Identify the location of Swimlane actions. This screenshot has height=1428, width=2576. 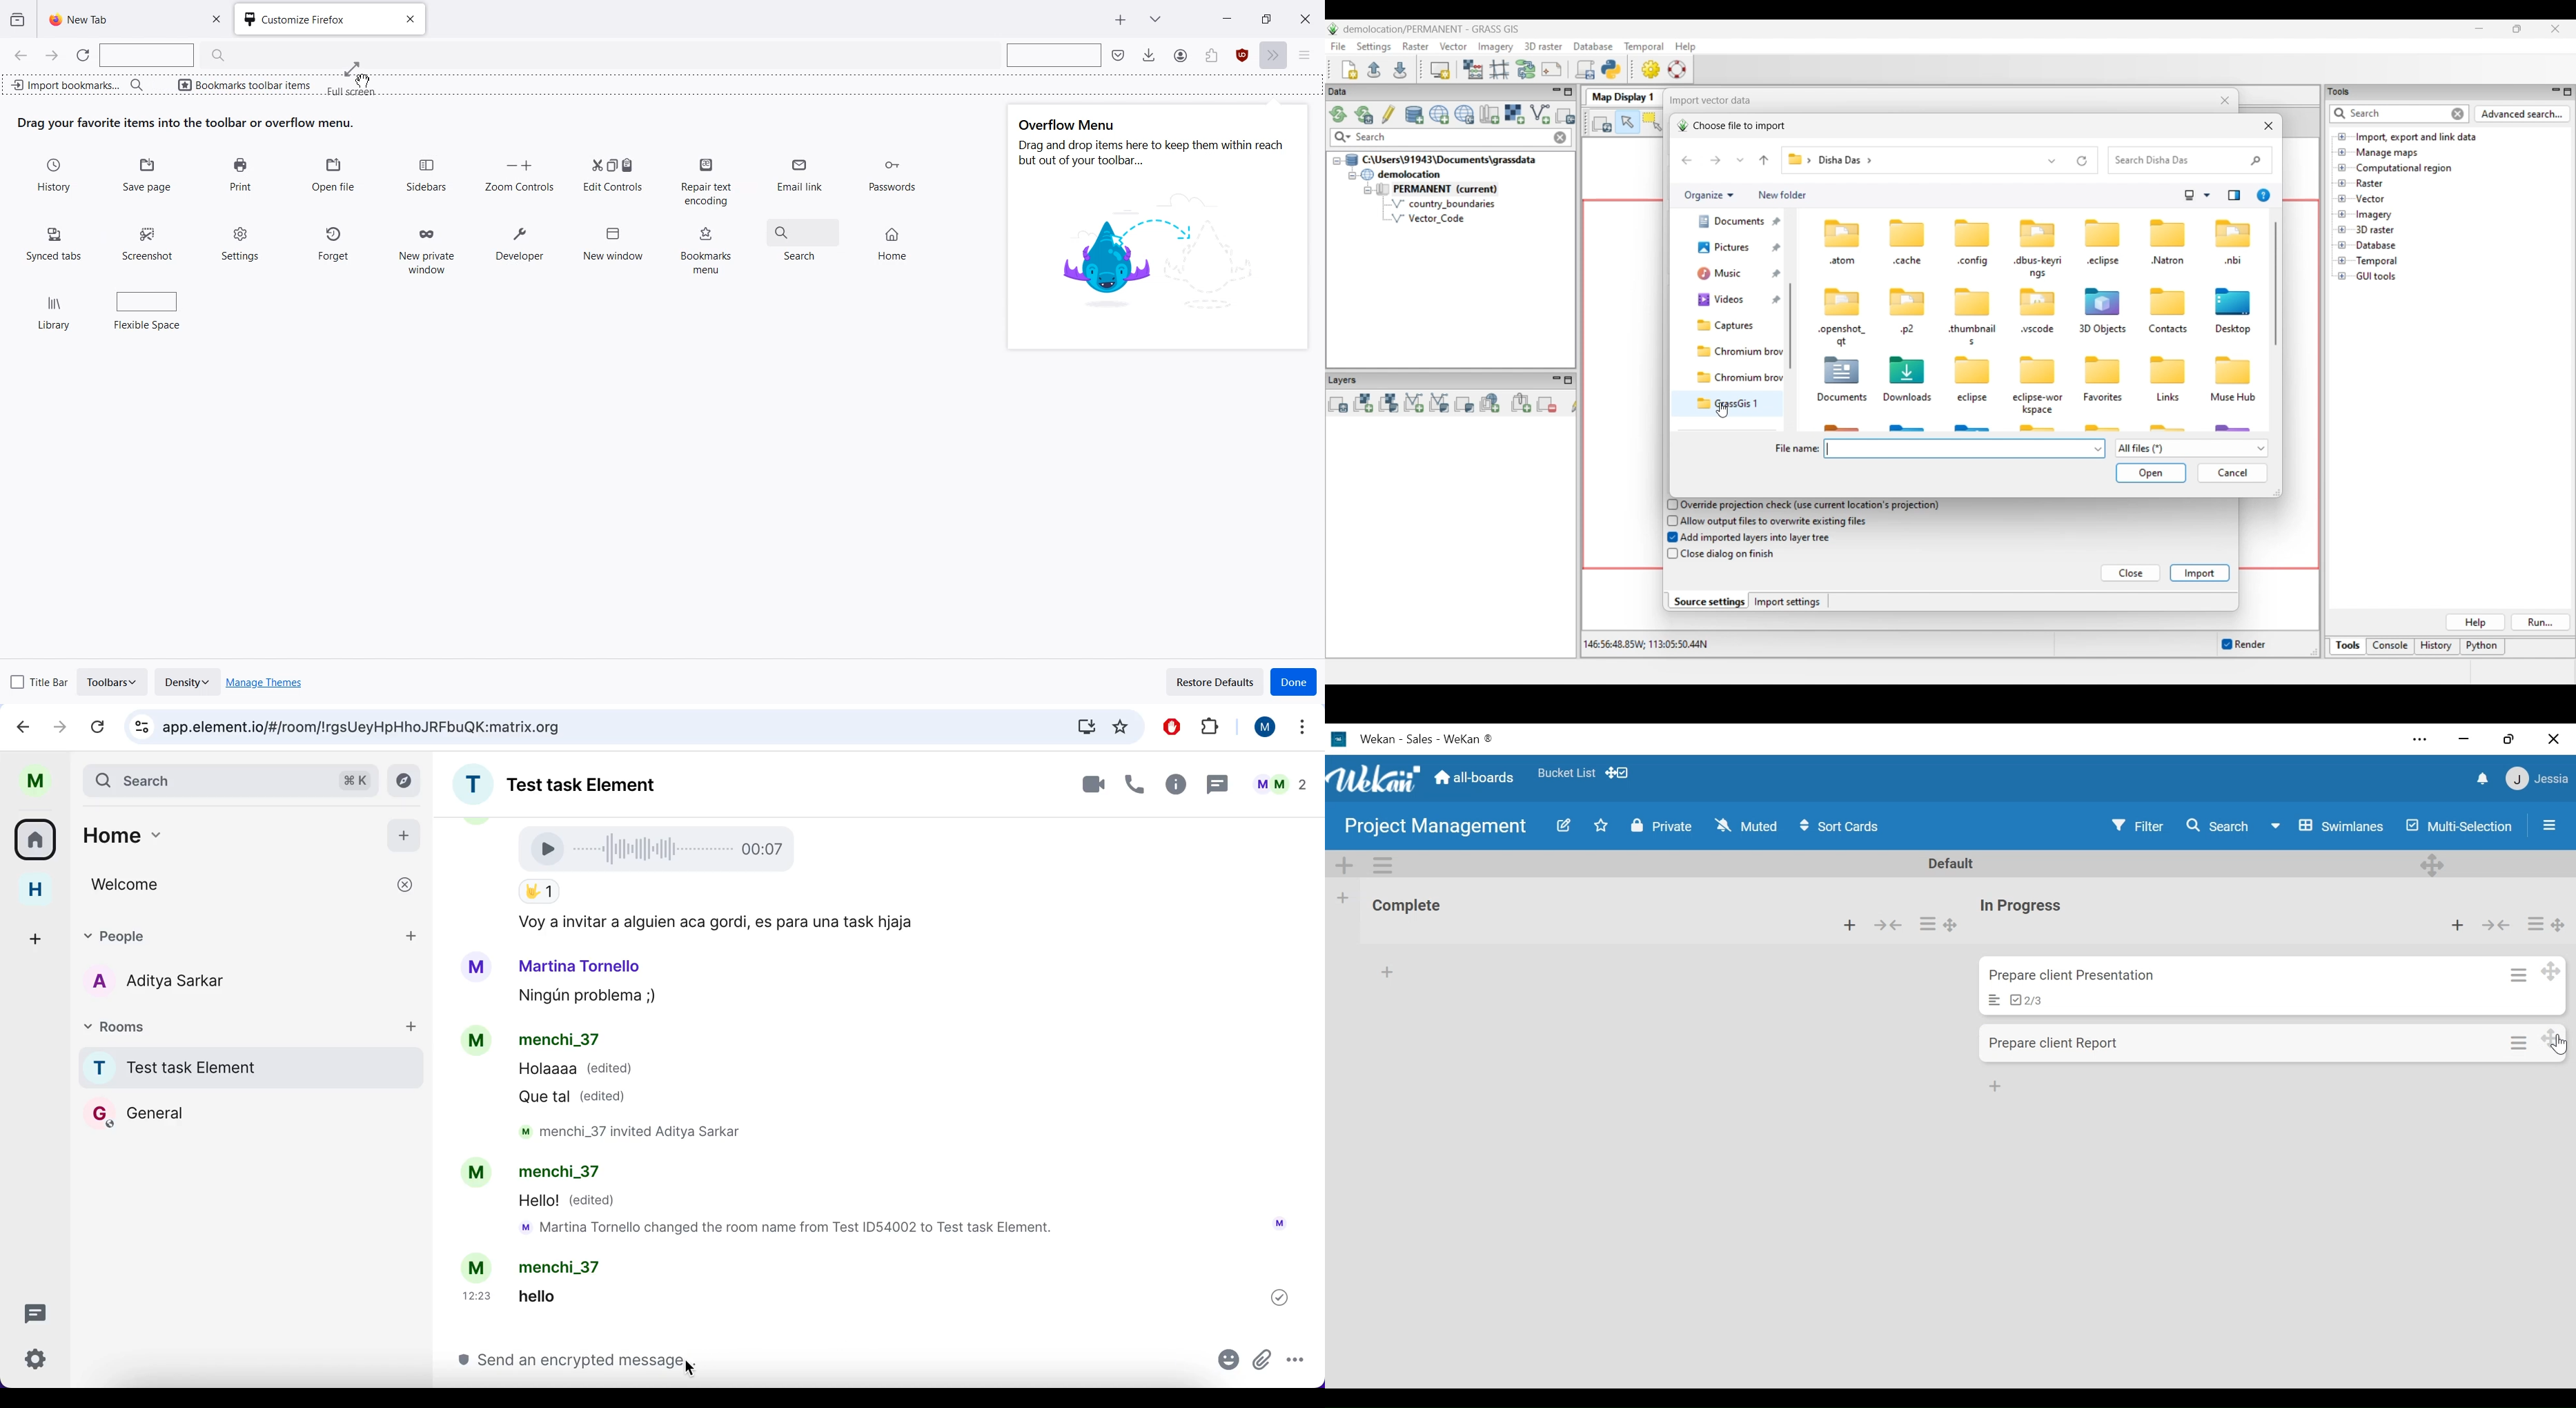
(1385, 864).